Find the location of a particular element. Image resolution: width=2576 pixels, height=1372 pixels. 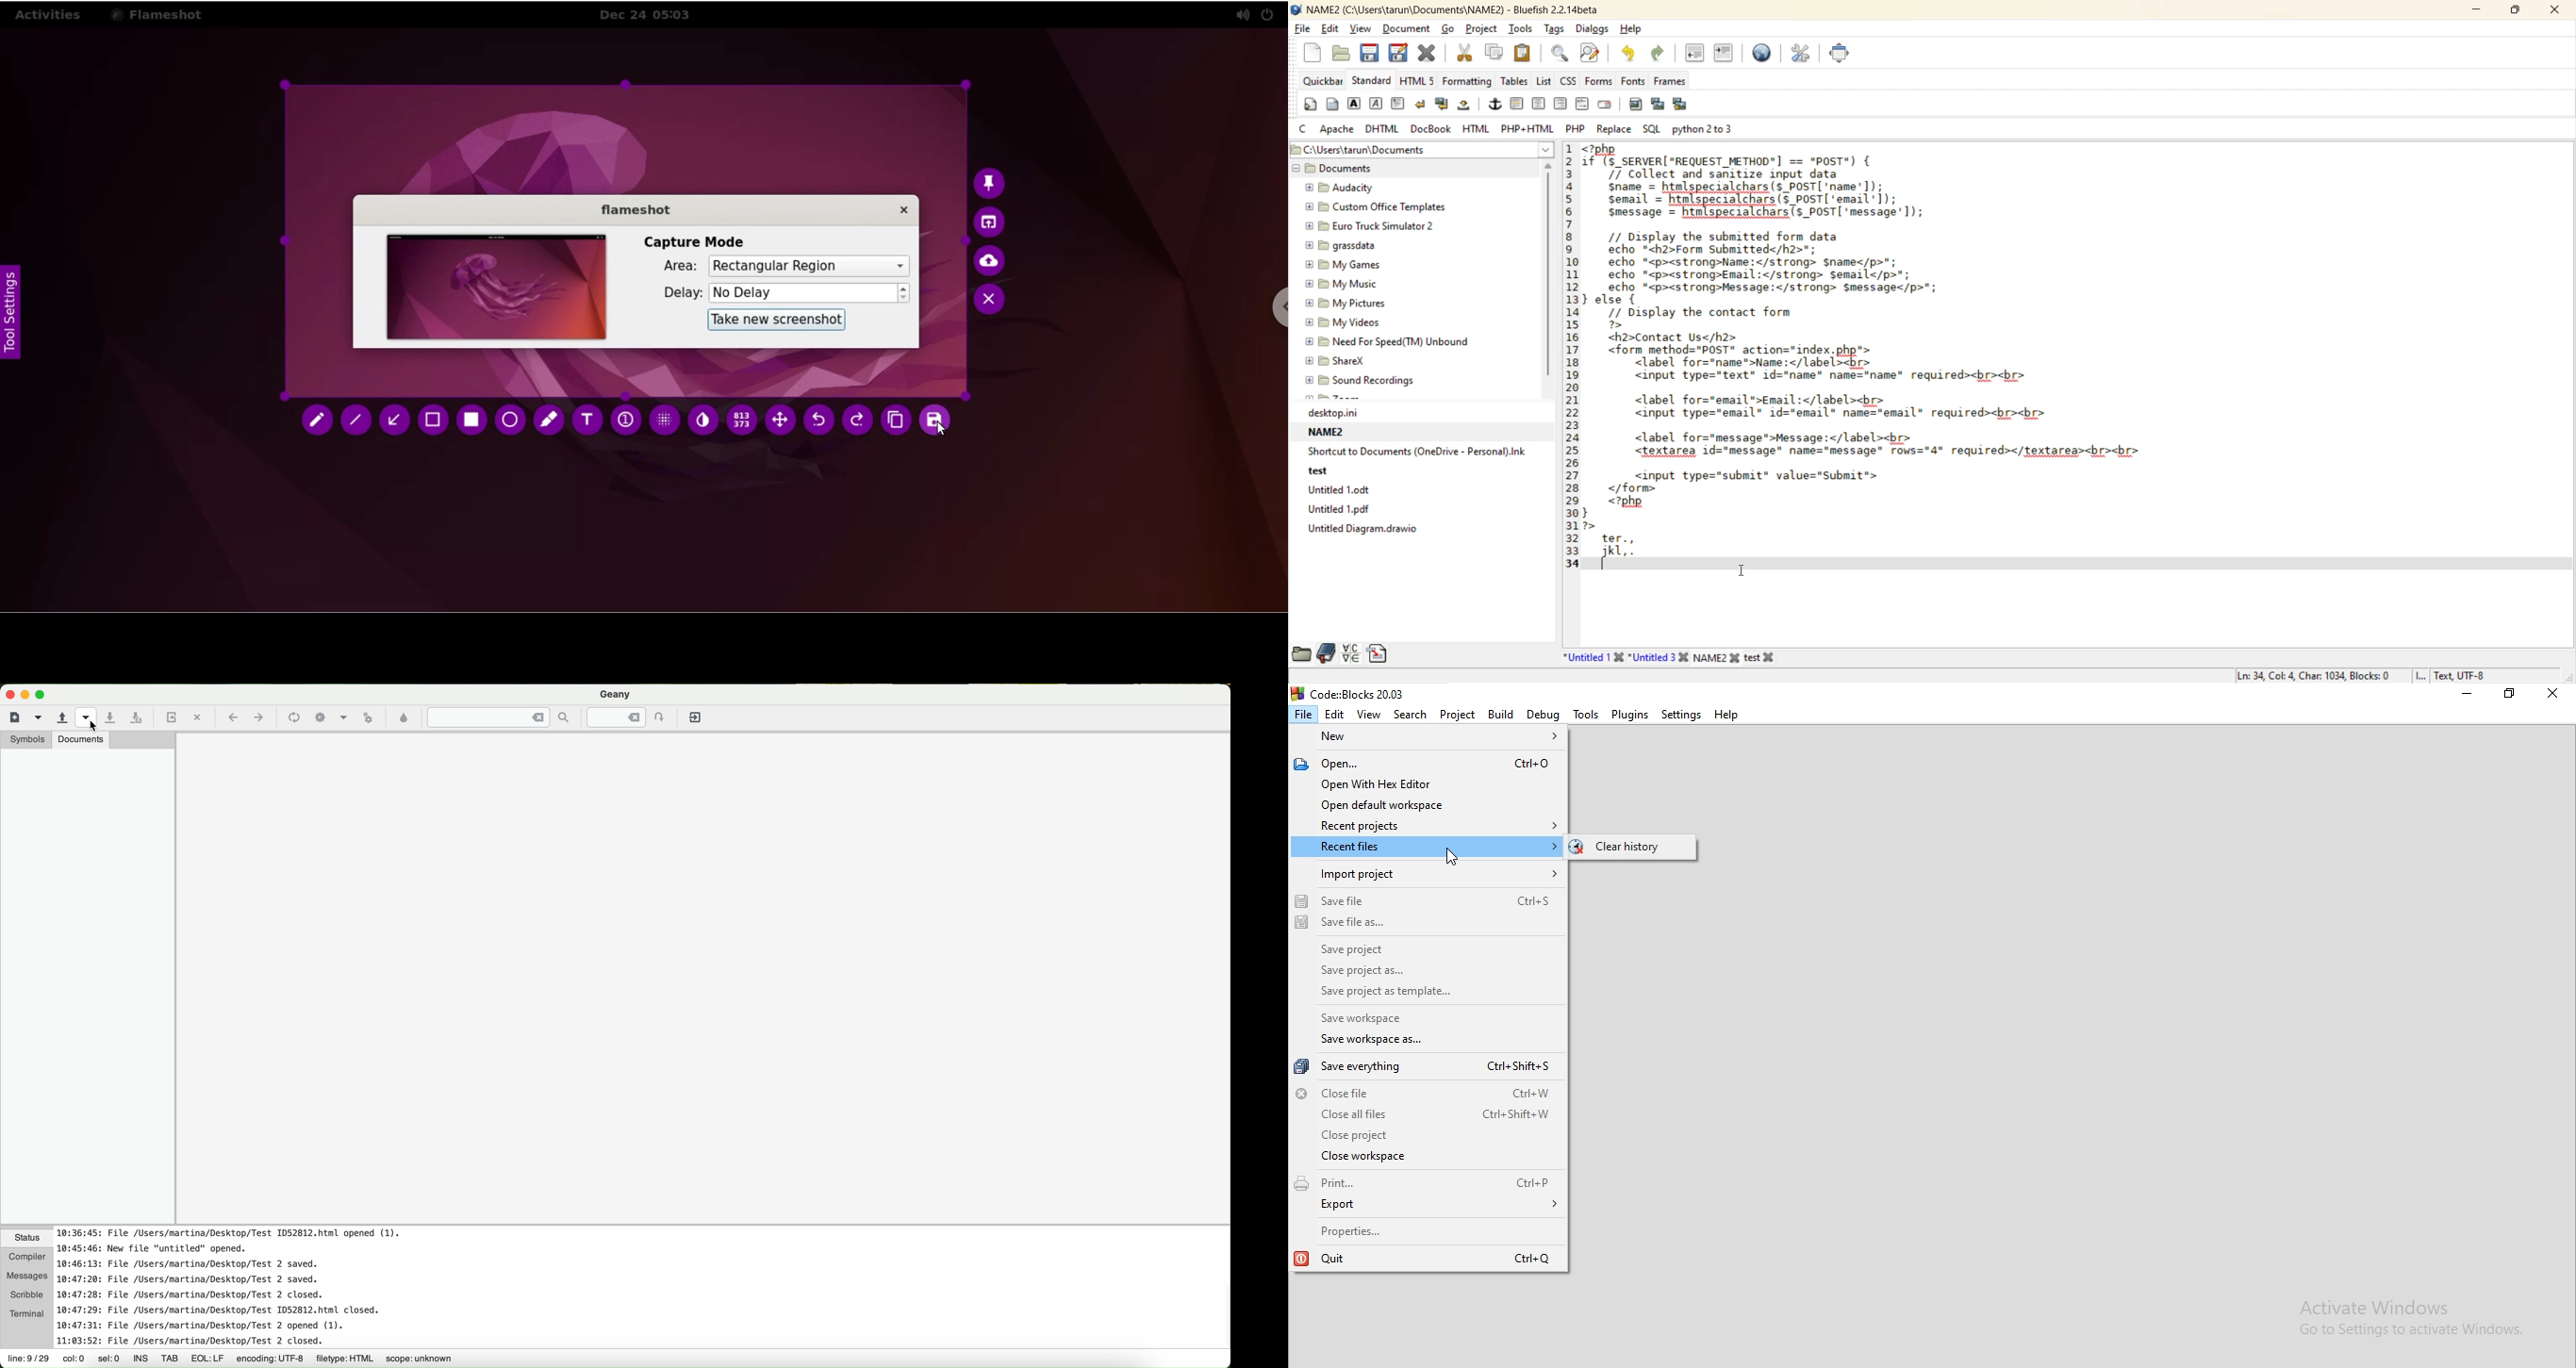

tables is located at coordinates (1514, 81).